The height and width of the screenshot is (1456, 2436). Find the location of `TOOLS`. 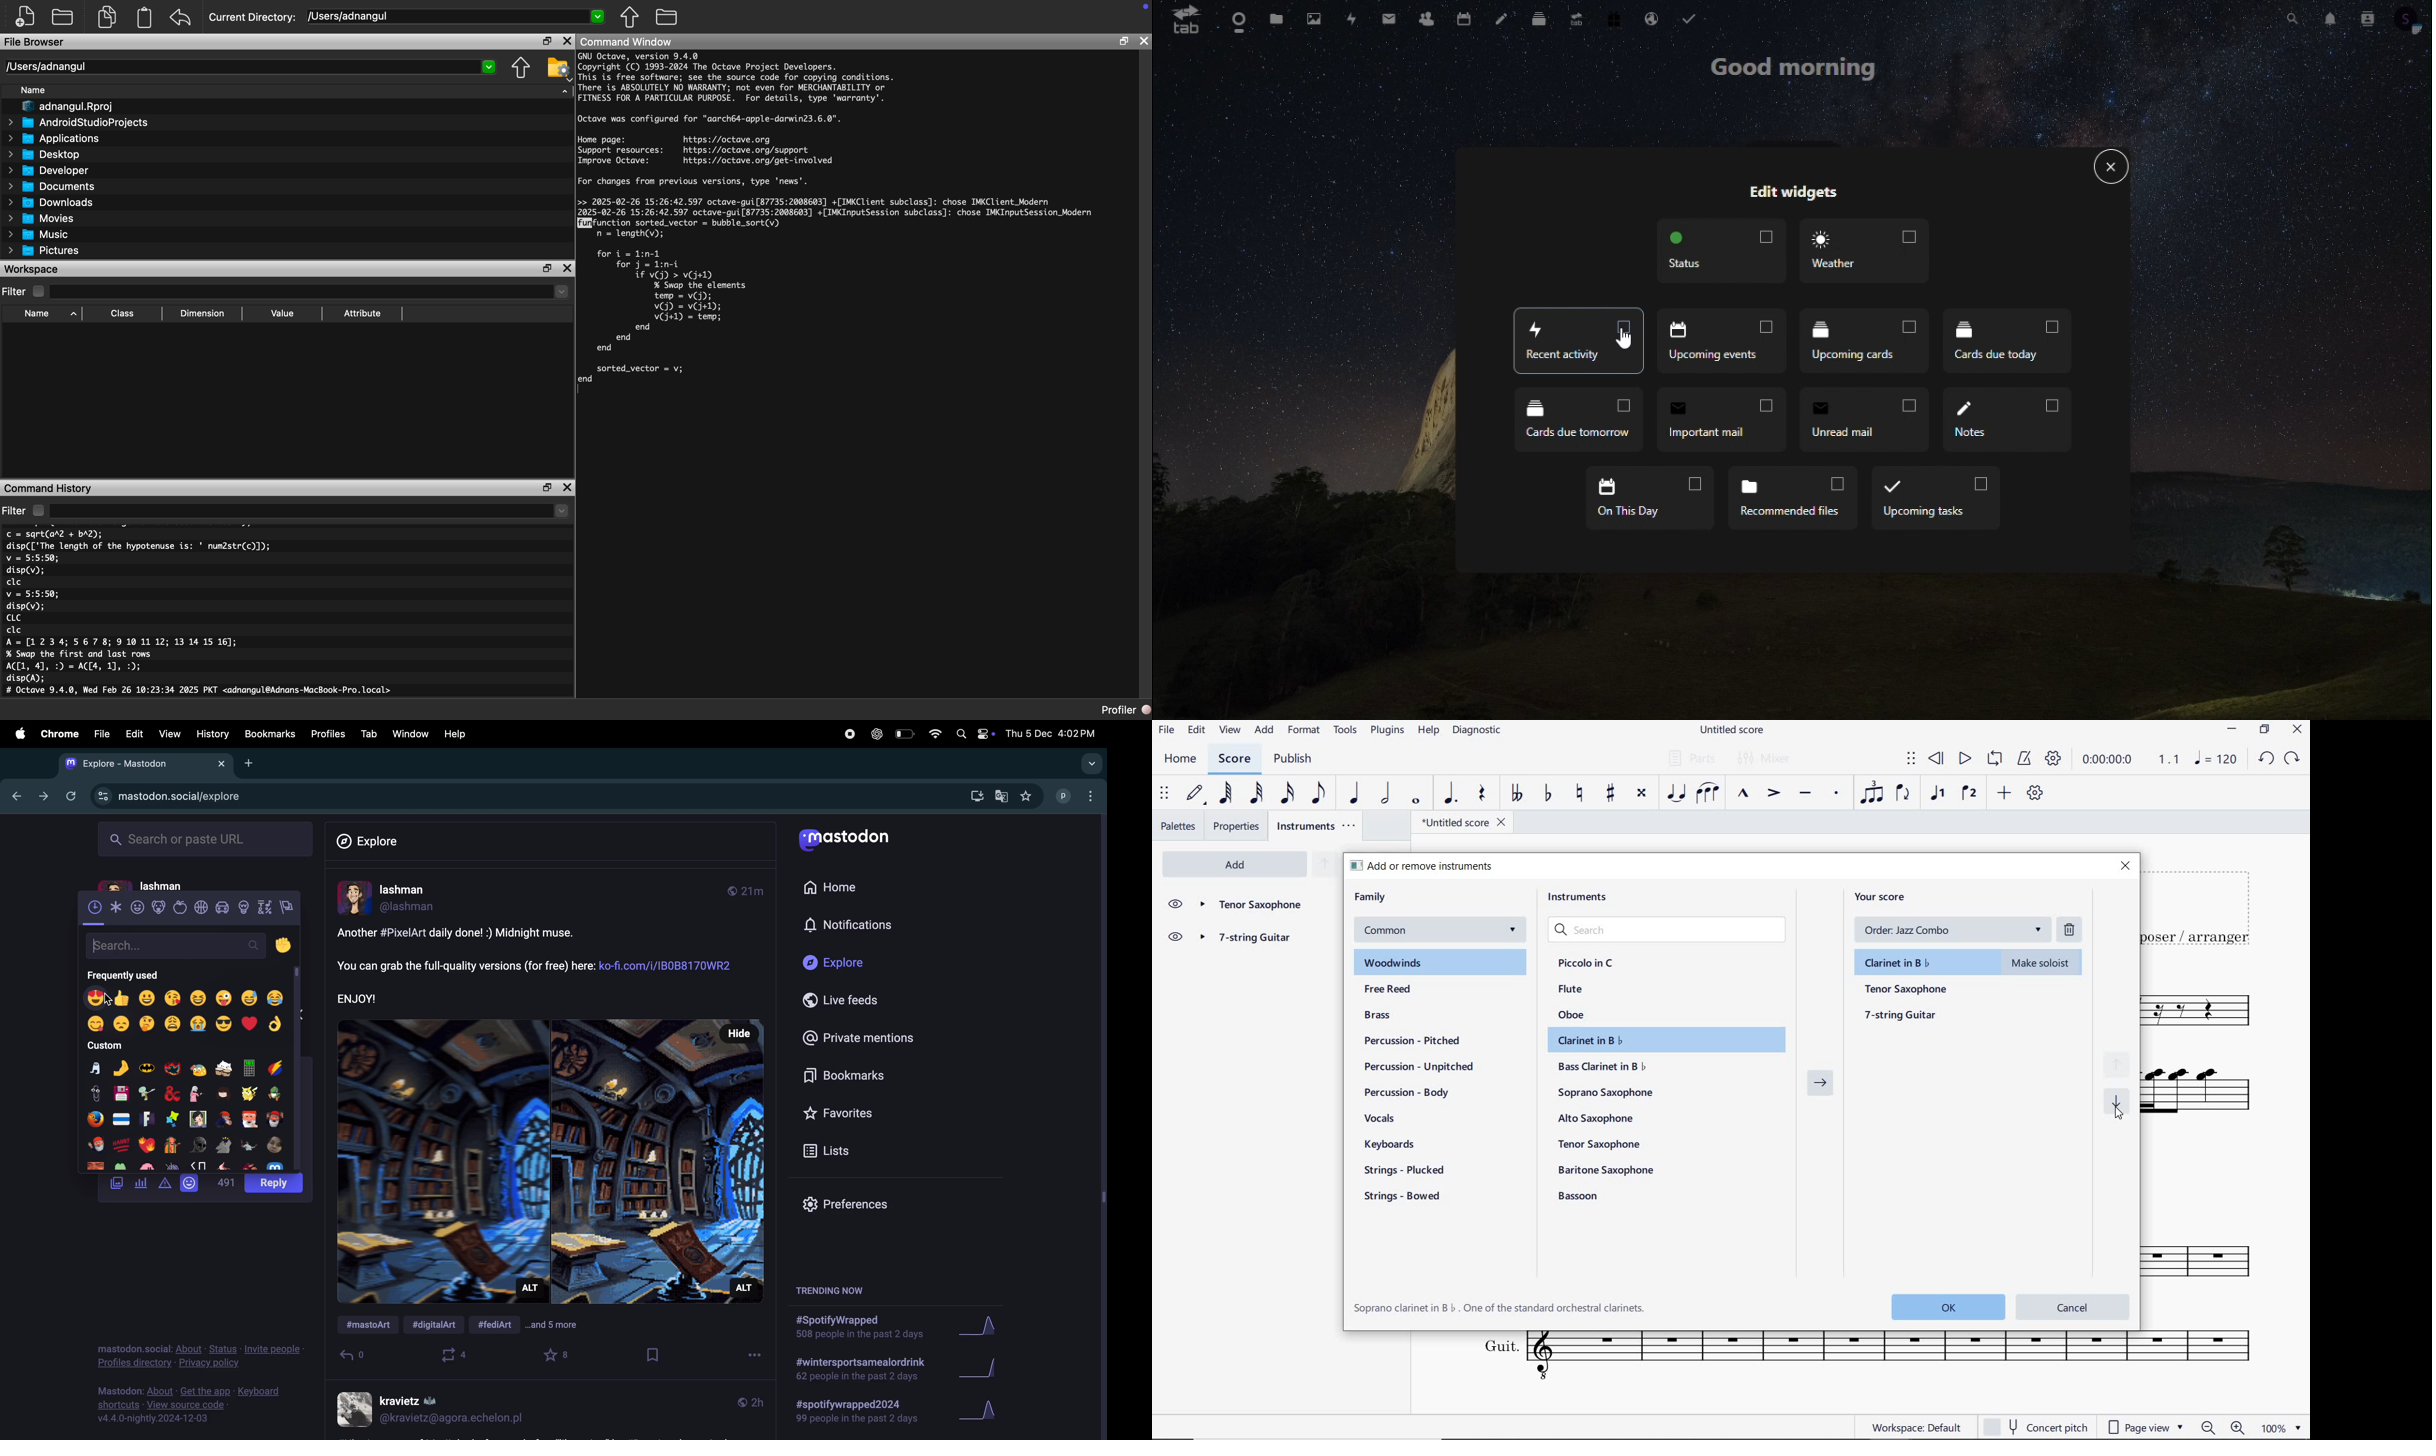

TOOLS is located at coordinates (1346, 729).